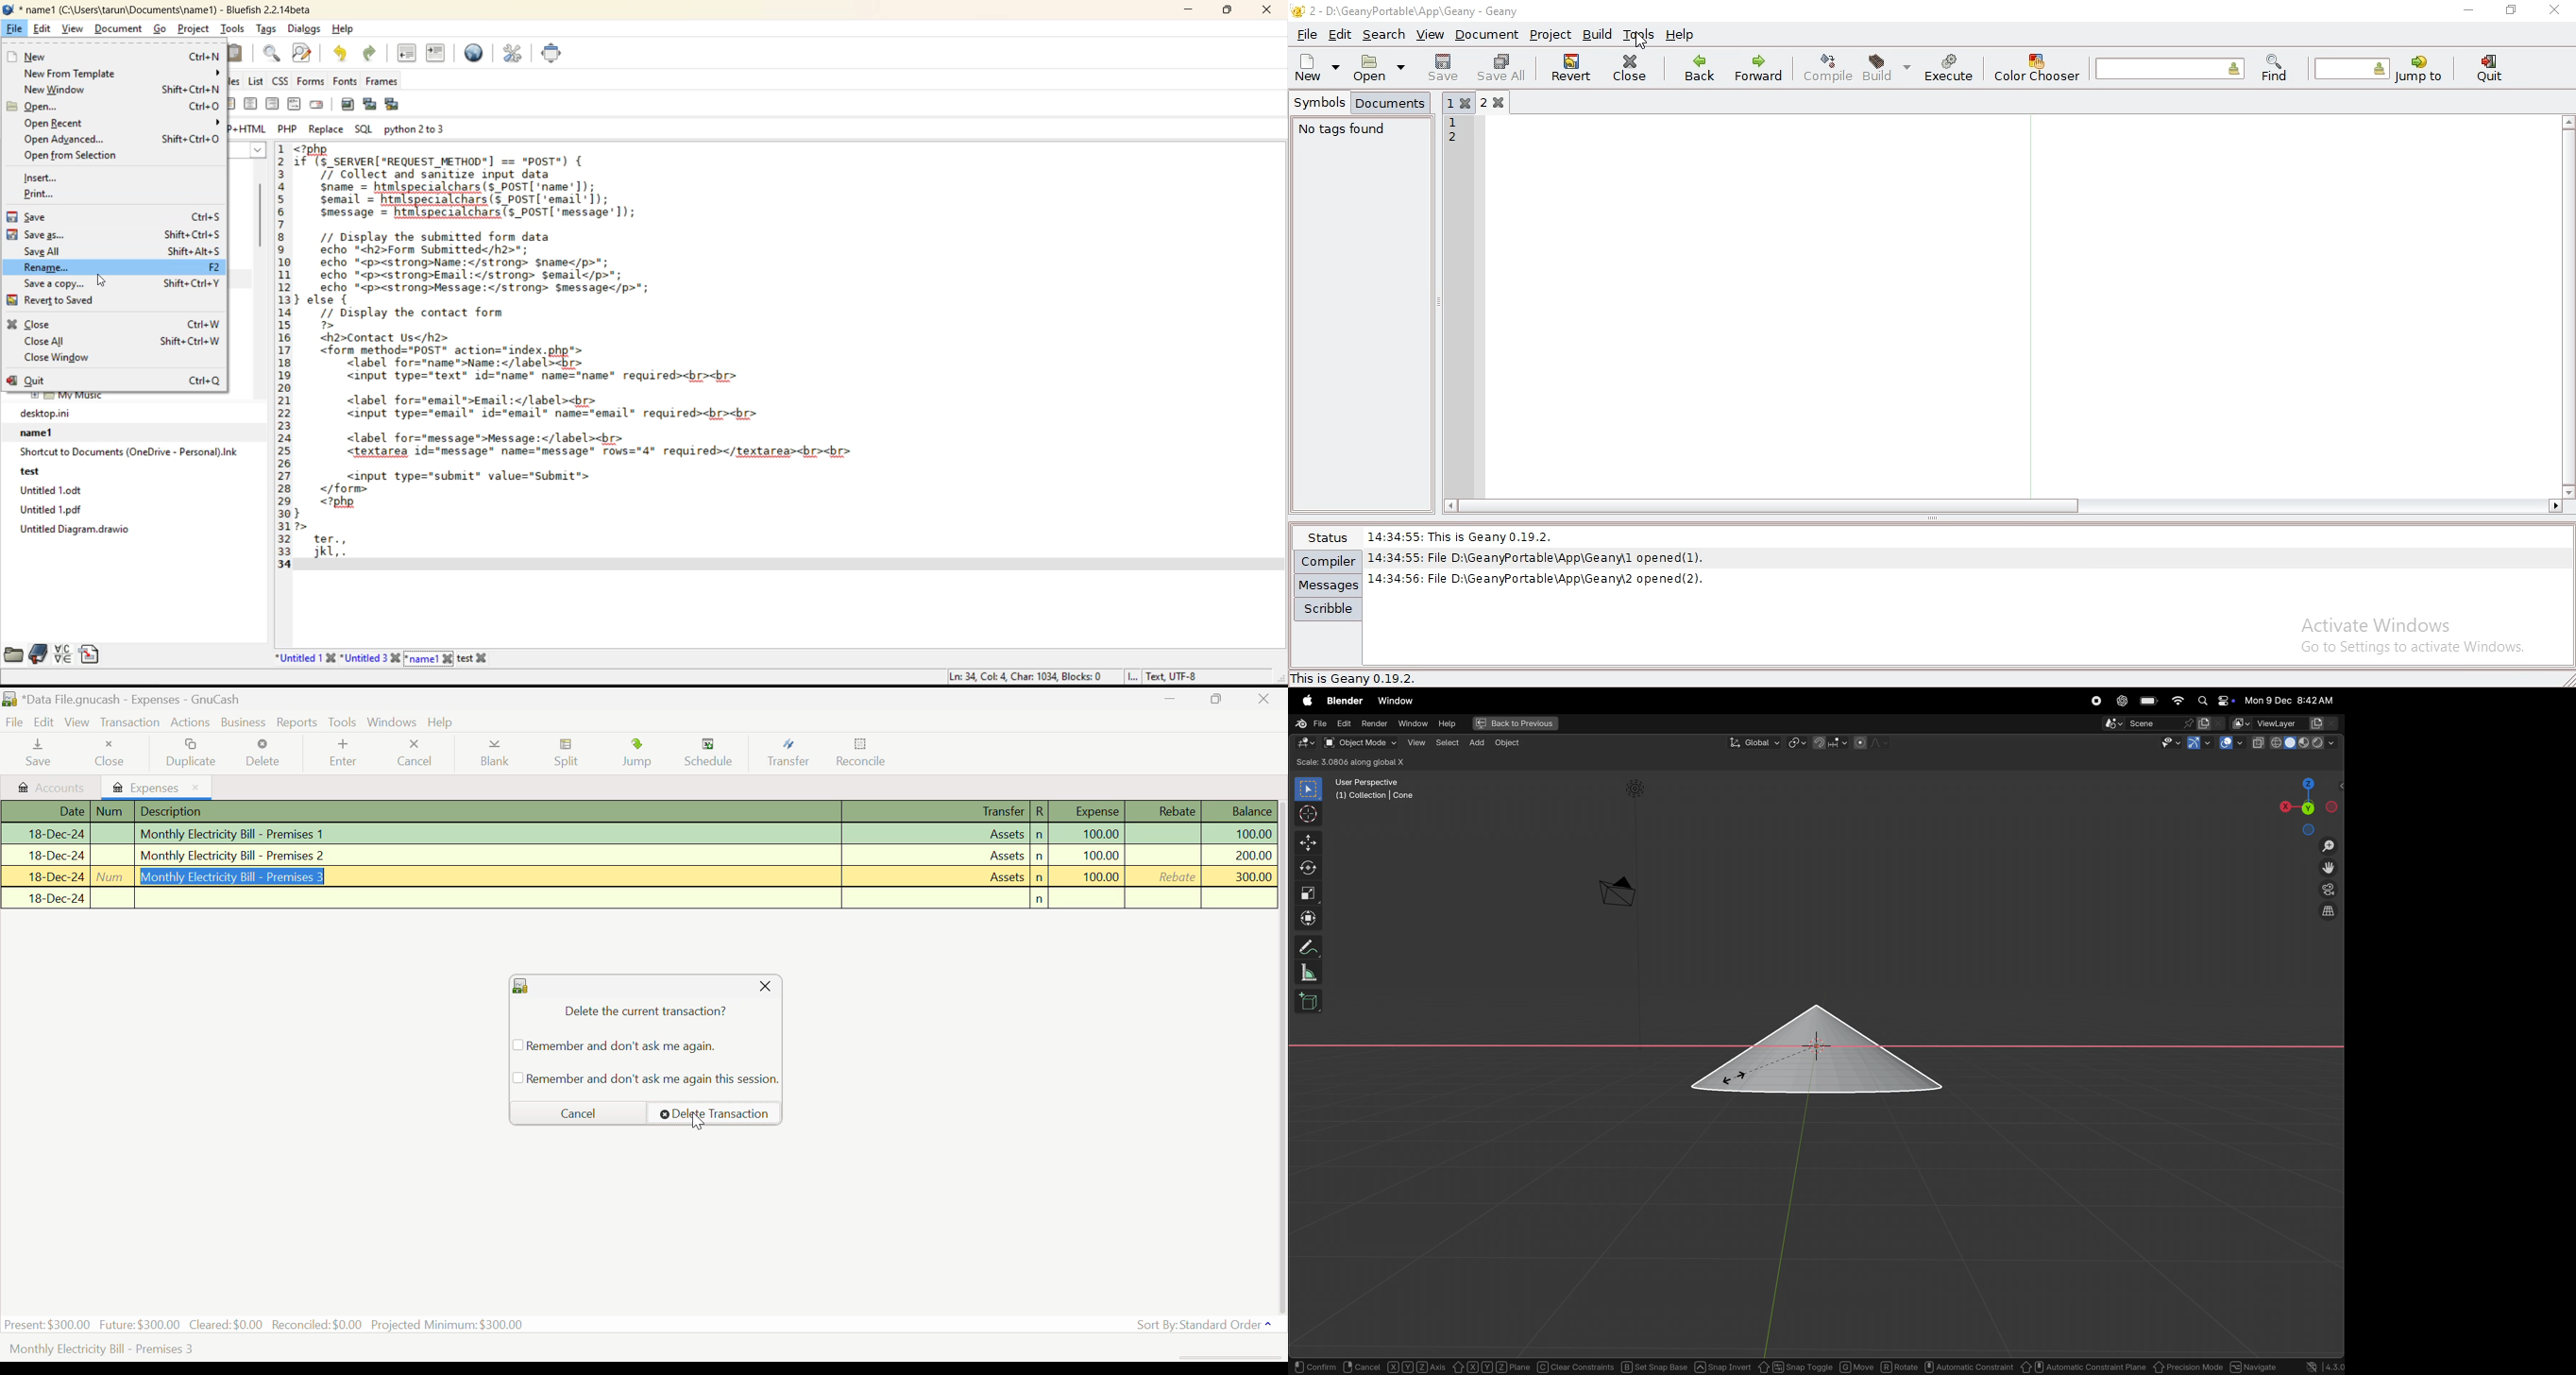 The height and width of the screenshot is (1400, 2576). What do you see at coordinates (639, 835) in the screenshot?
I see `Monthly Electricity Bill - Premises 1` at bounding box center [639, 835].